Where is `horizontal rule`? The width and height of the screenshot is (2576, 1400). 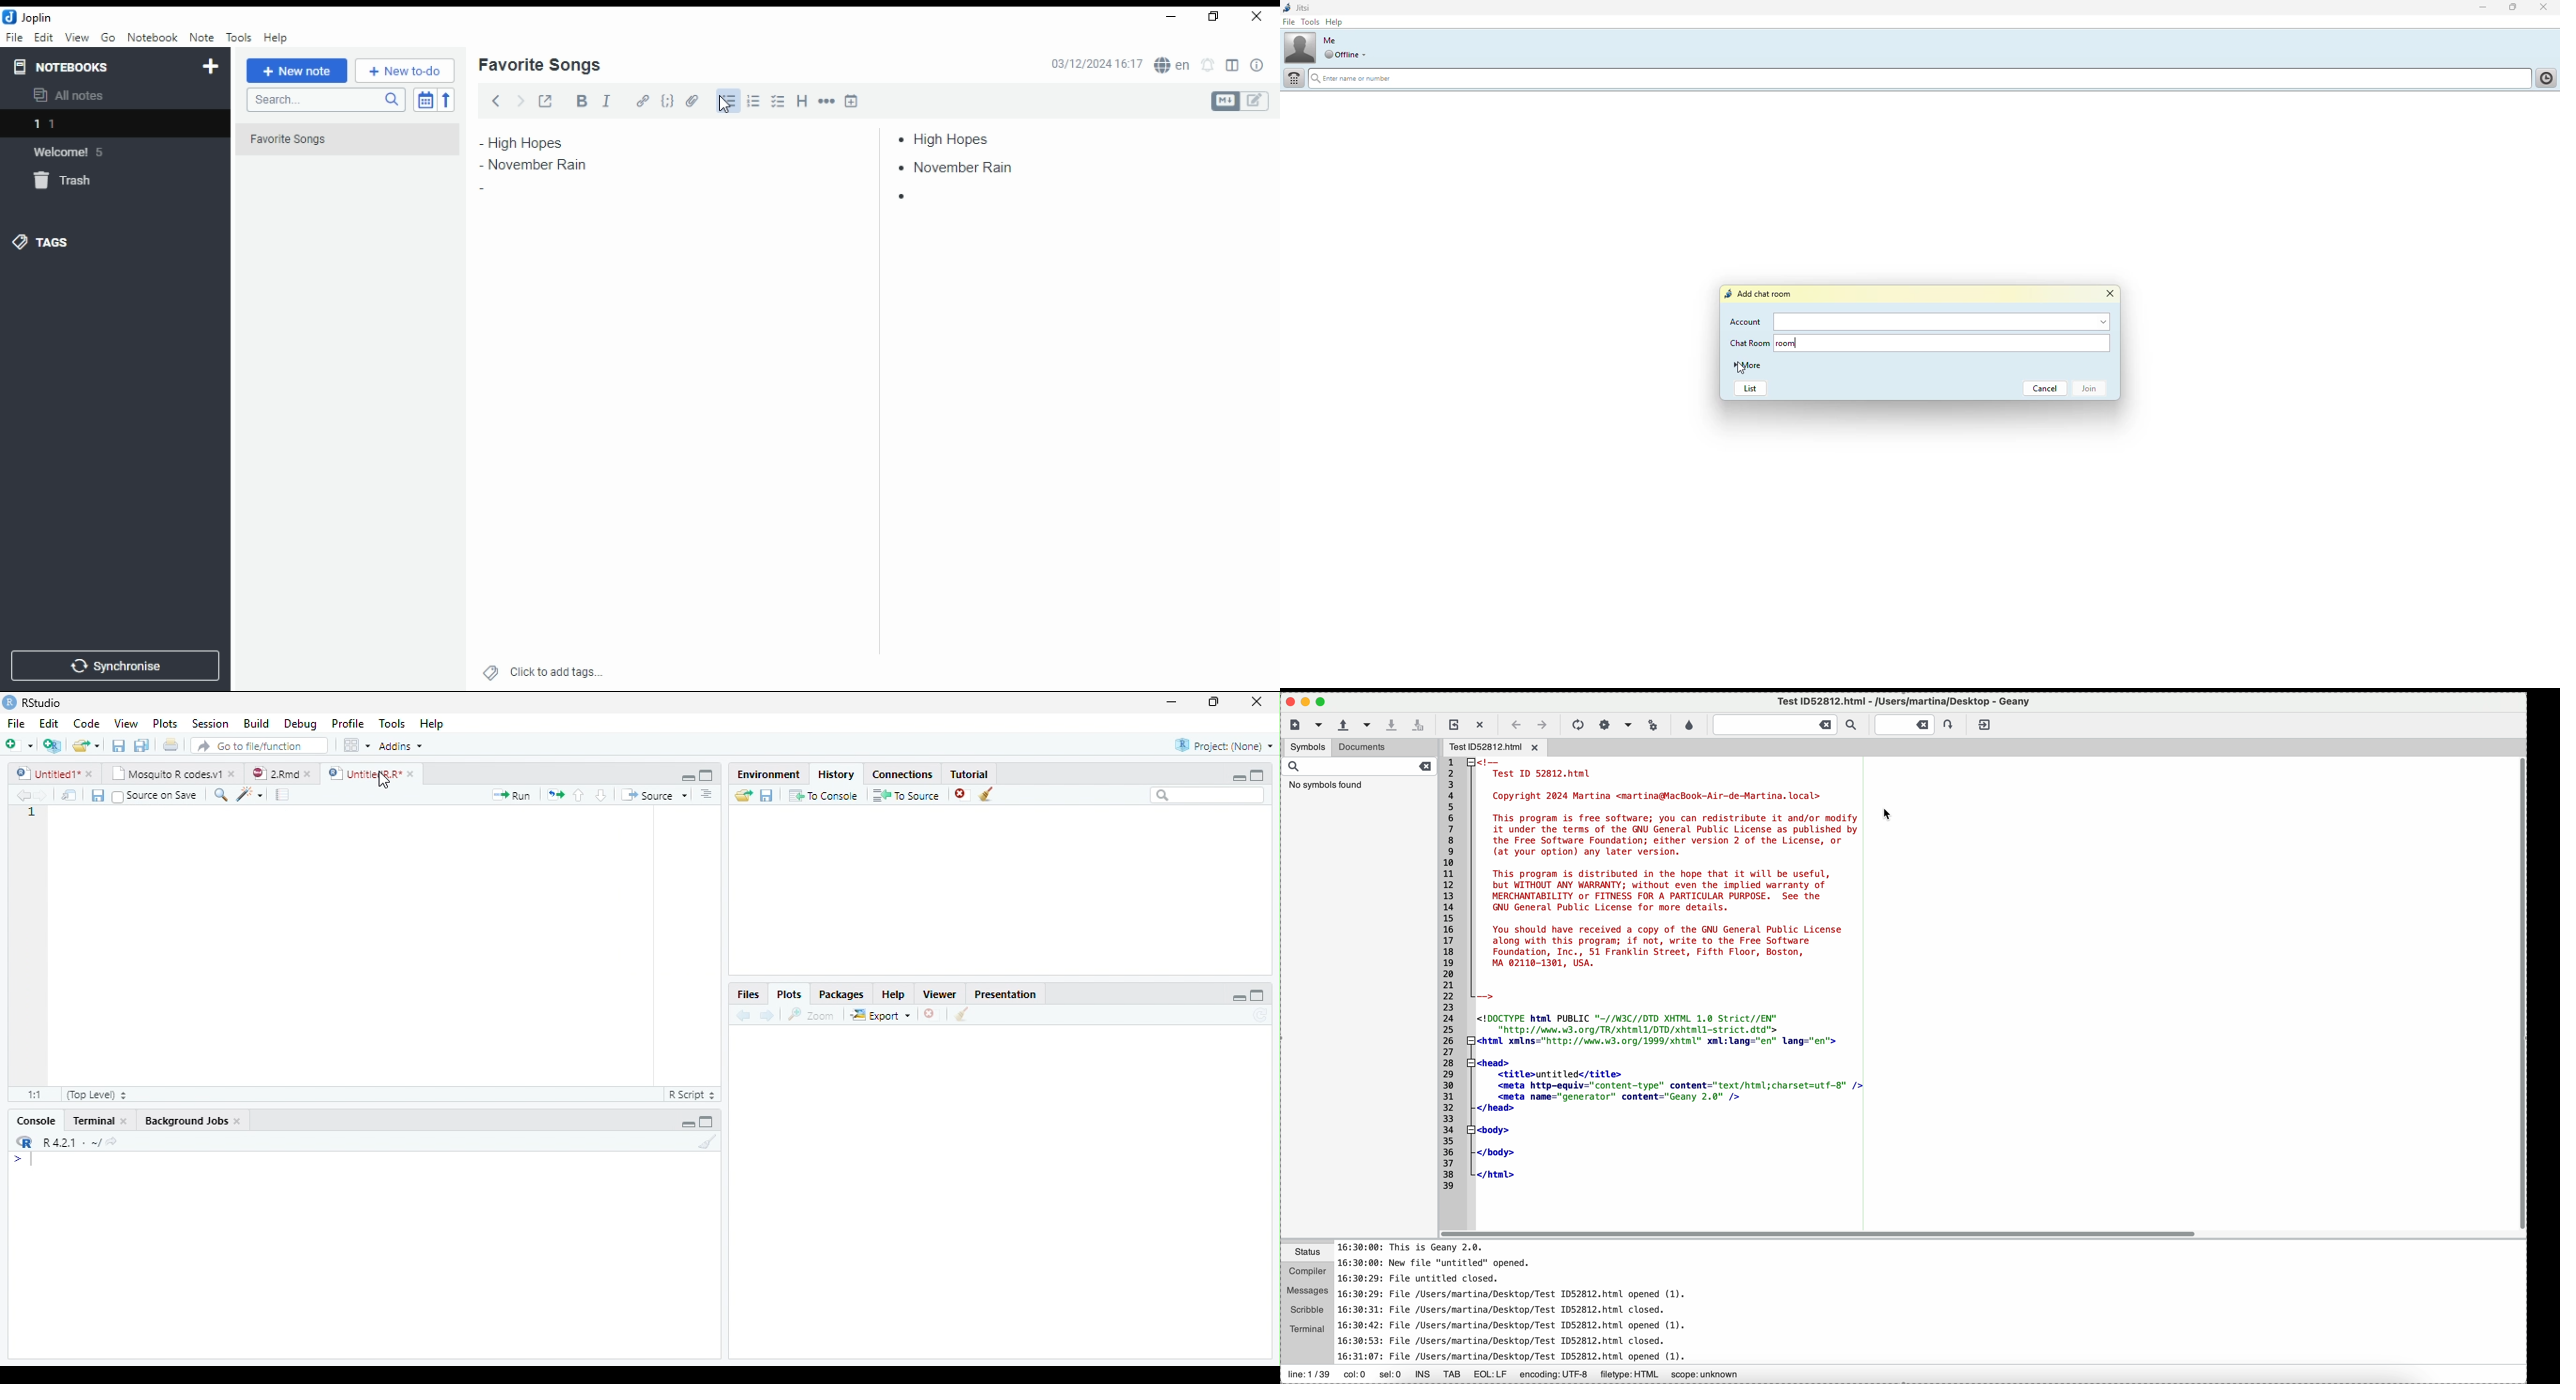 horizontal rule is located at coordinates (828, 100).